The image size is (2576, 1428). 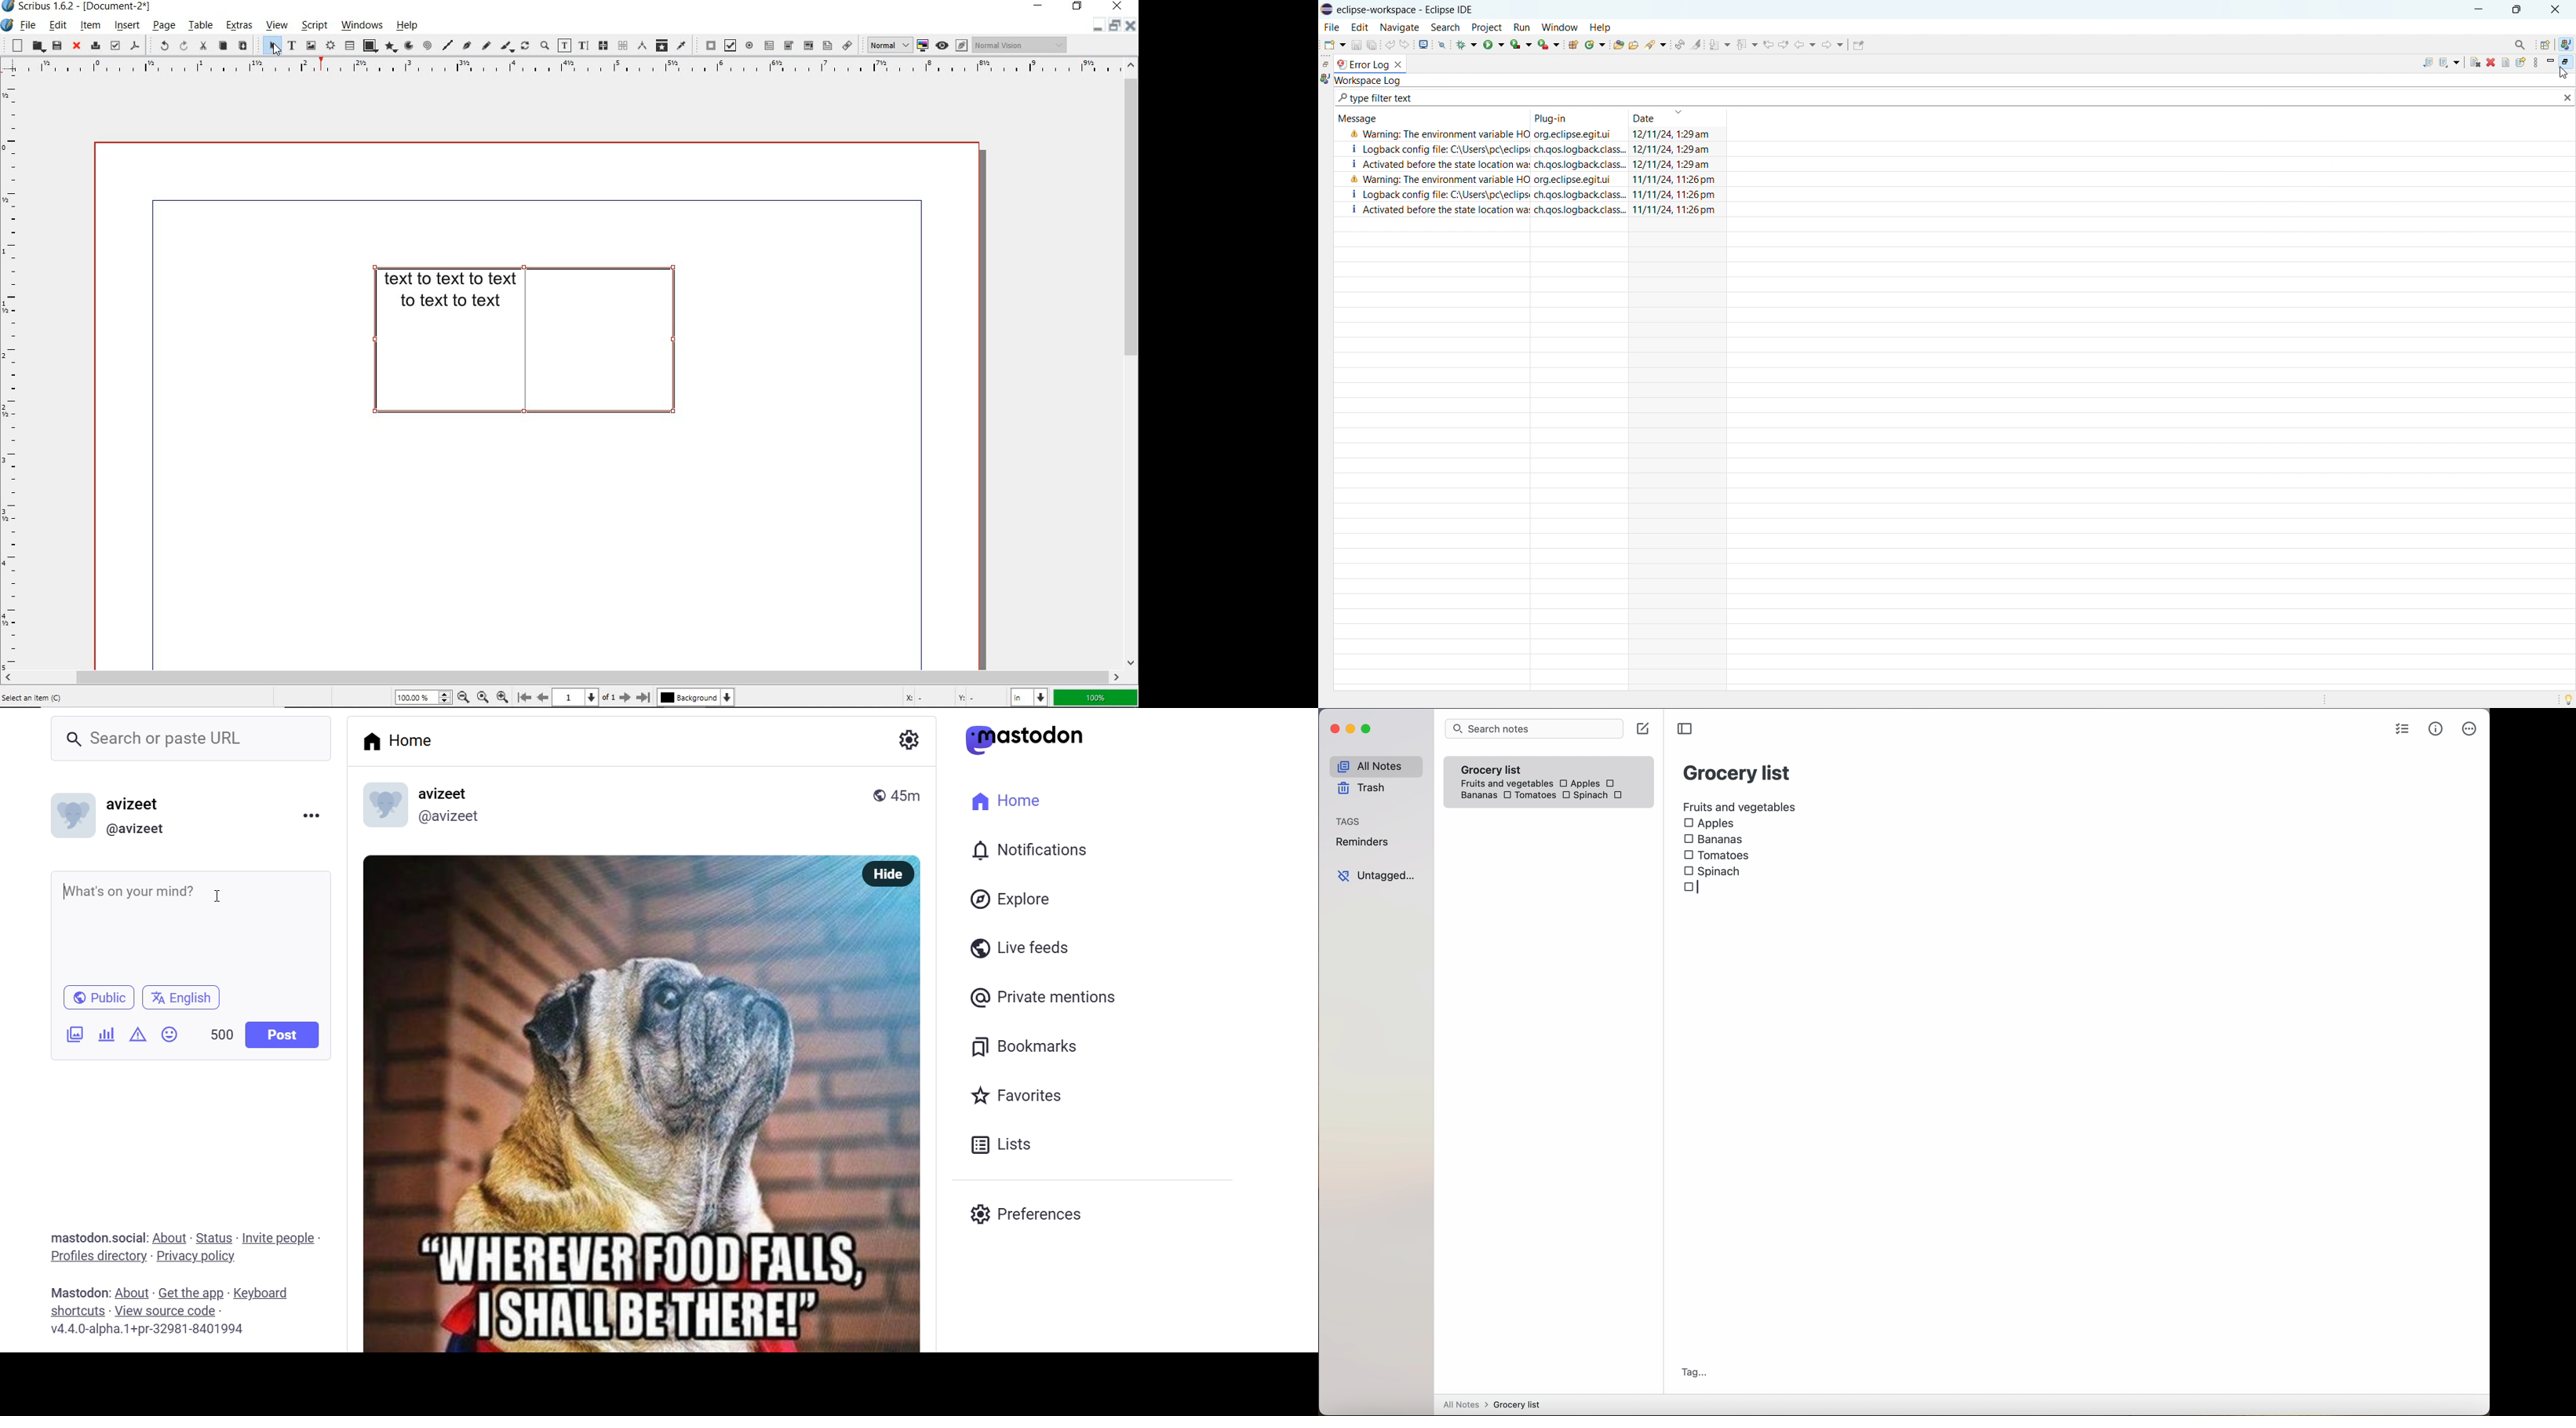 What do you see at coordinates (1687, 729) in the screenshot?
I see `toggle sidebar` at bounding box center [1687, 729].